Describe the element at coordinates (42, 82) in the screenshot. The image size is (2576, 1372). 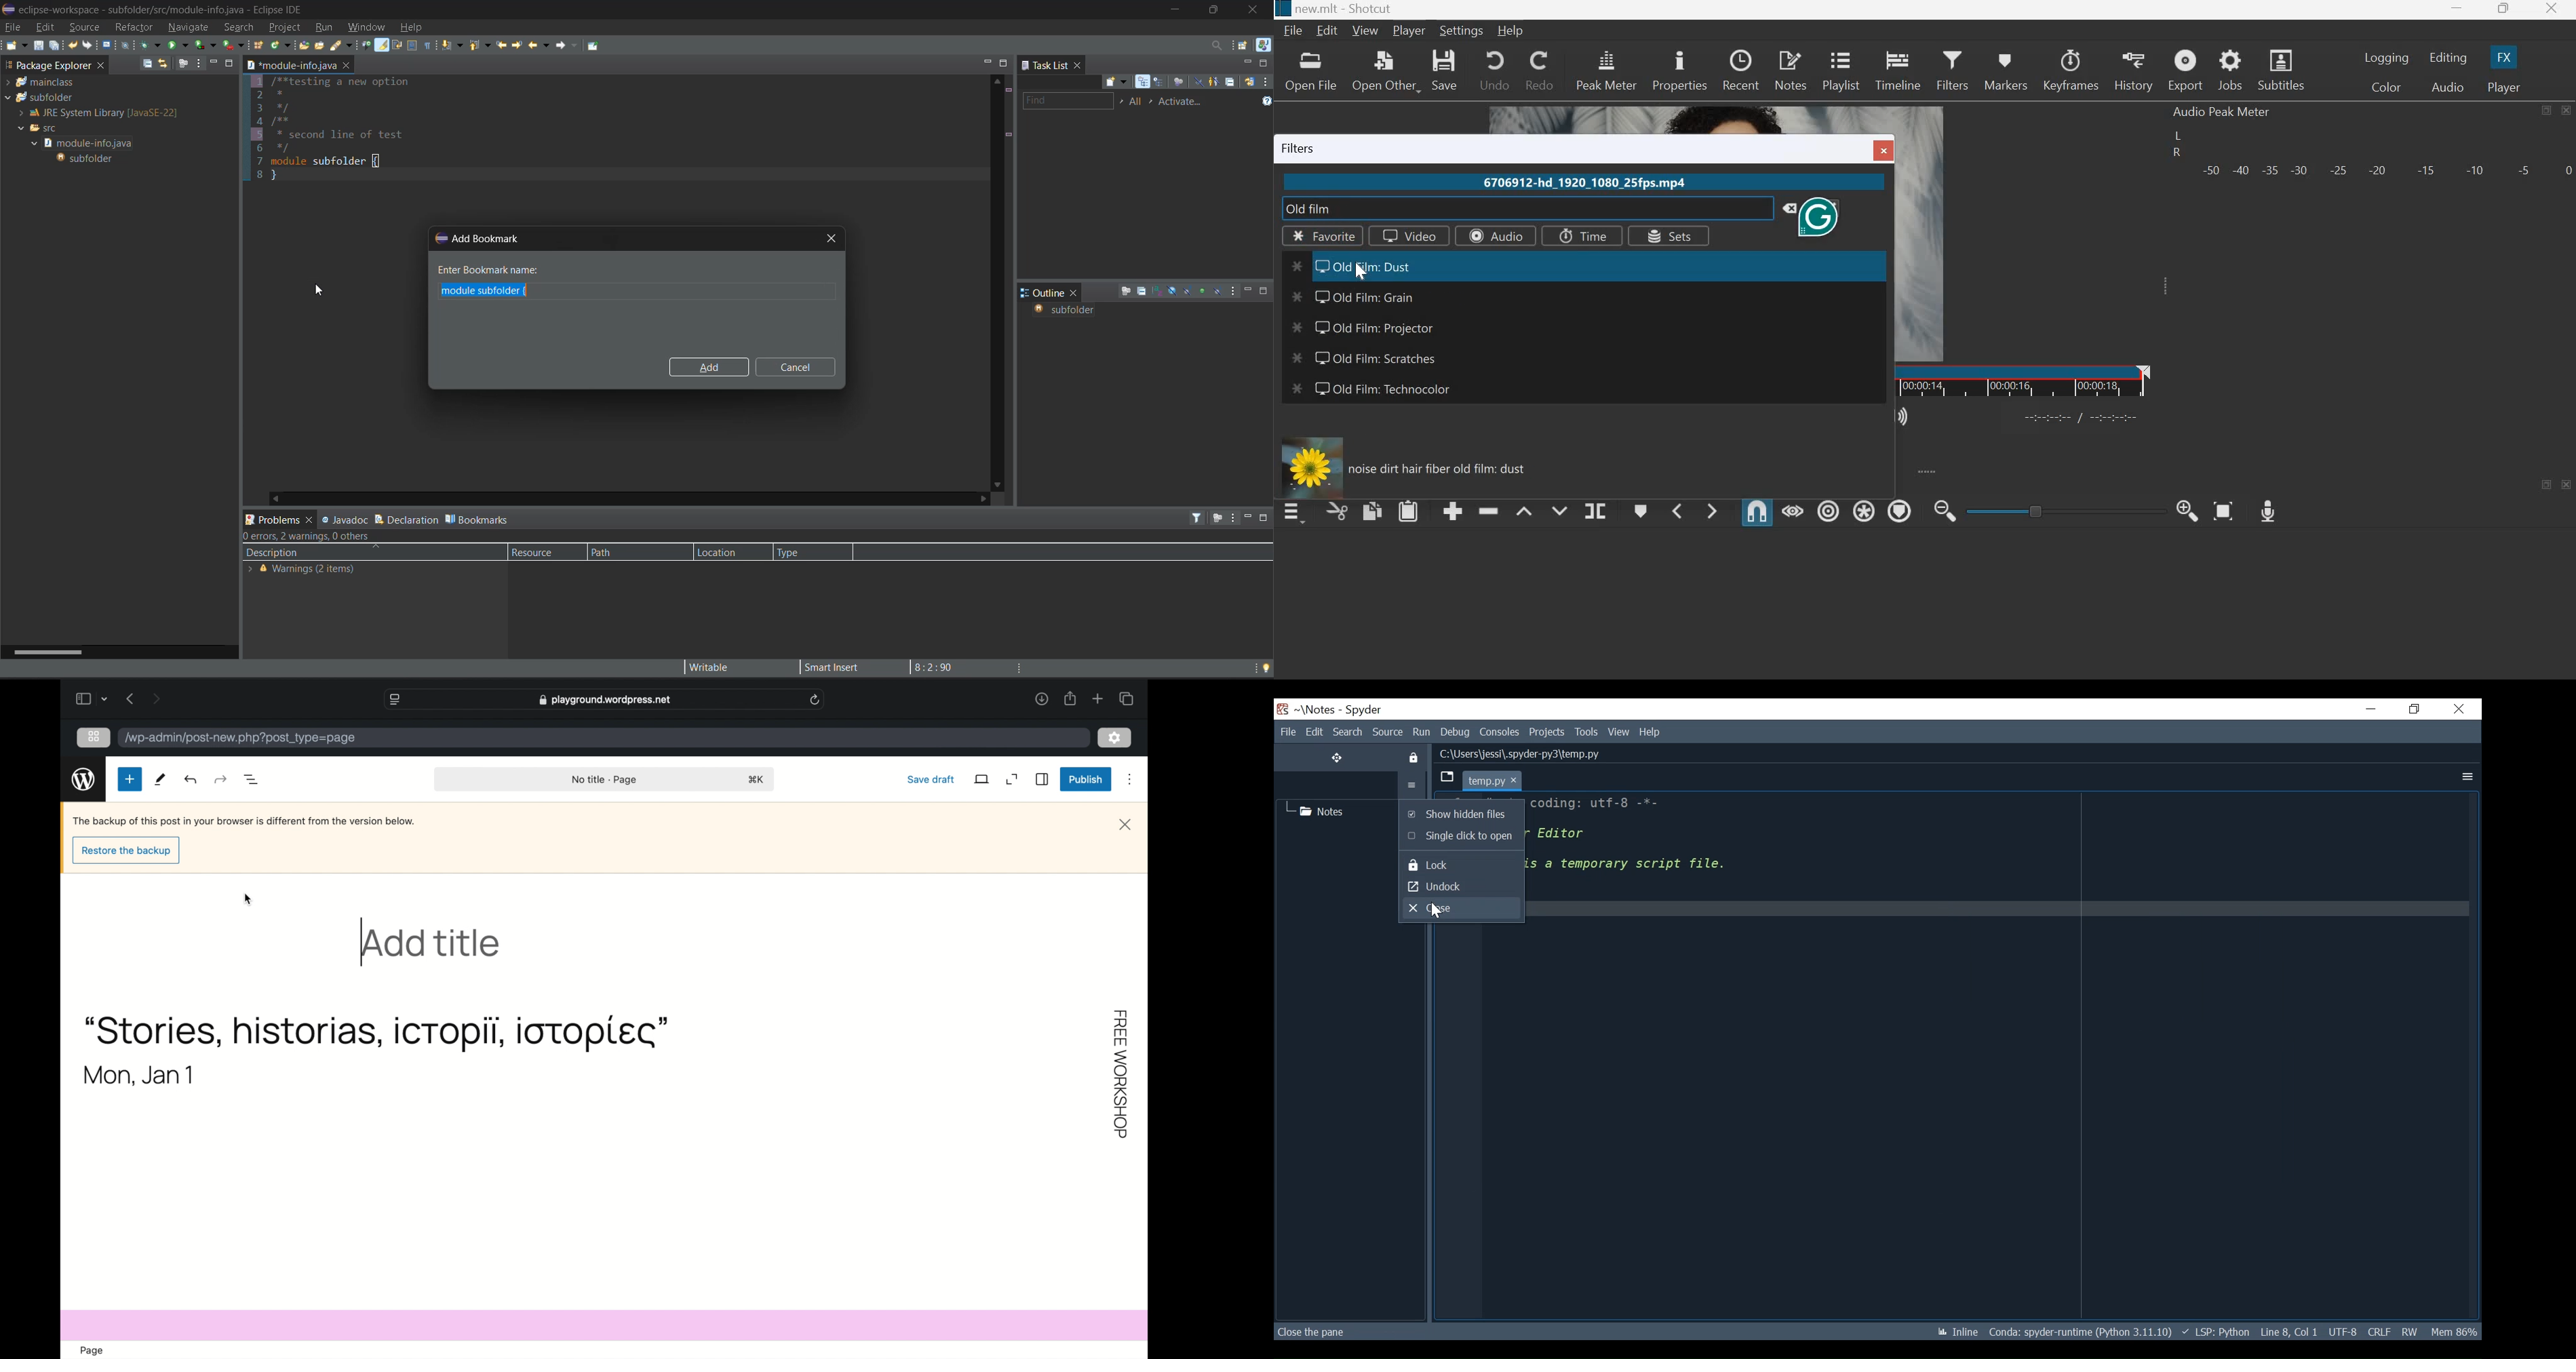
I see `mainclass` at that location.